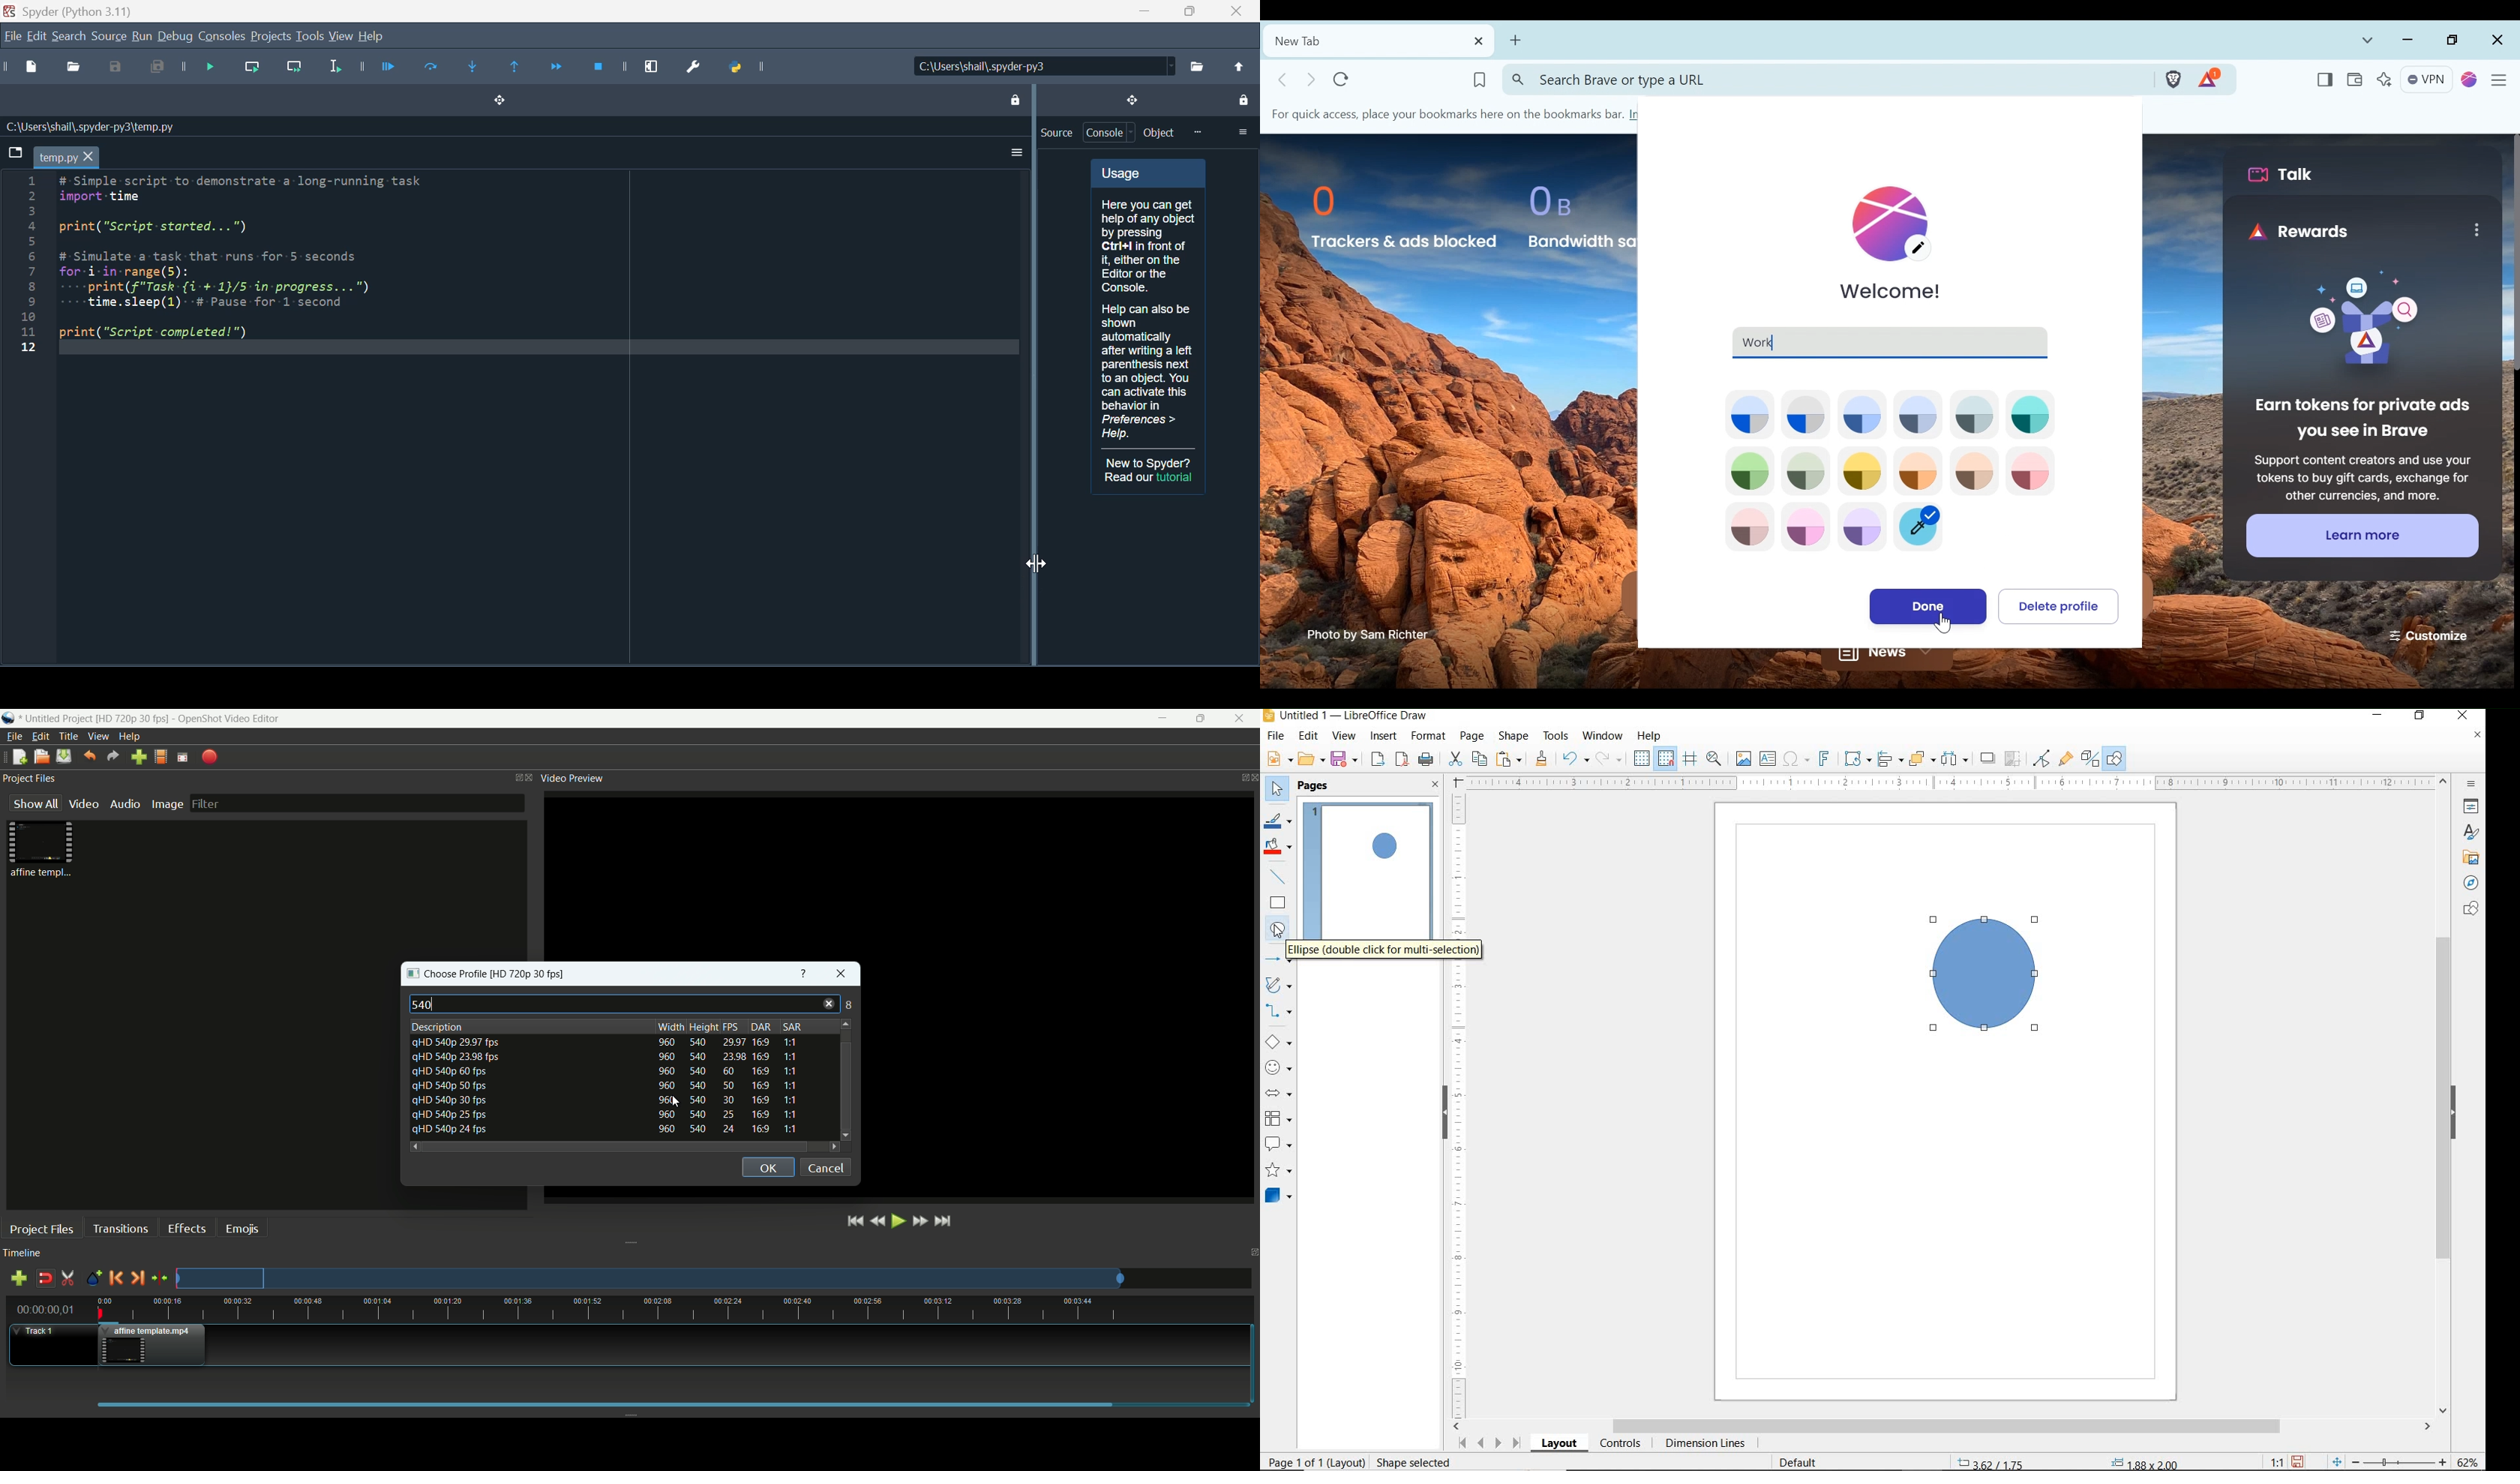  What do you see at coordinates (1889, 761) in the screenshot?
I see `ALIGN OBJECTS` at bounding box center [1889, 761].